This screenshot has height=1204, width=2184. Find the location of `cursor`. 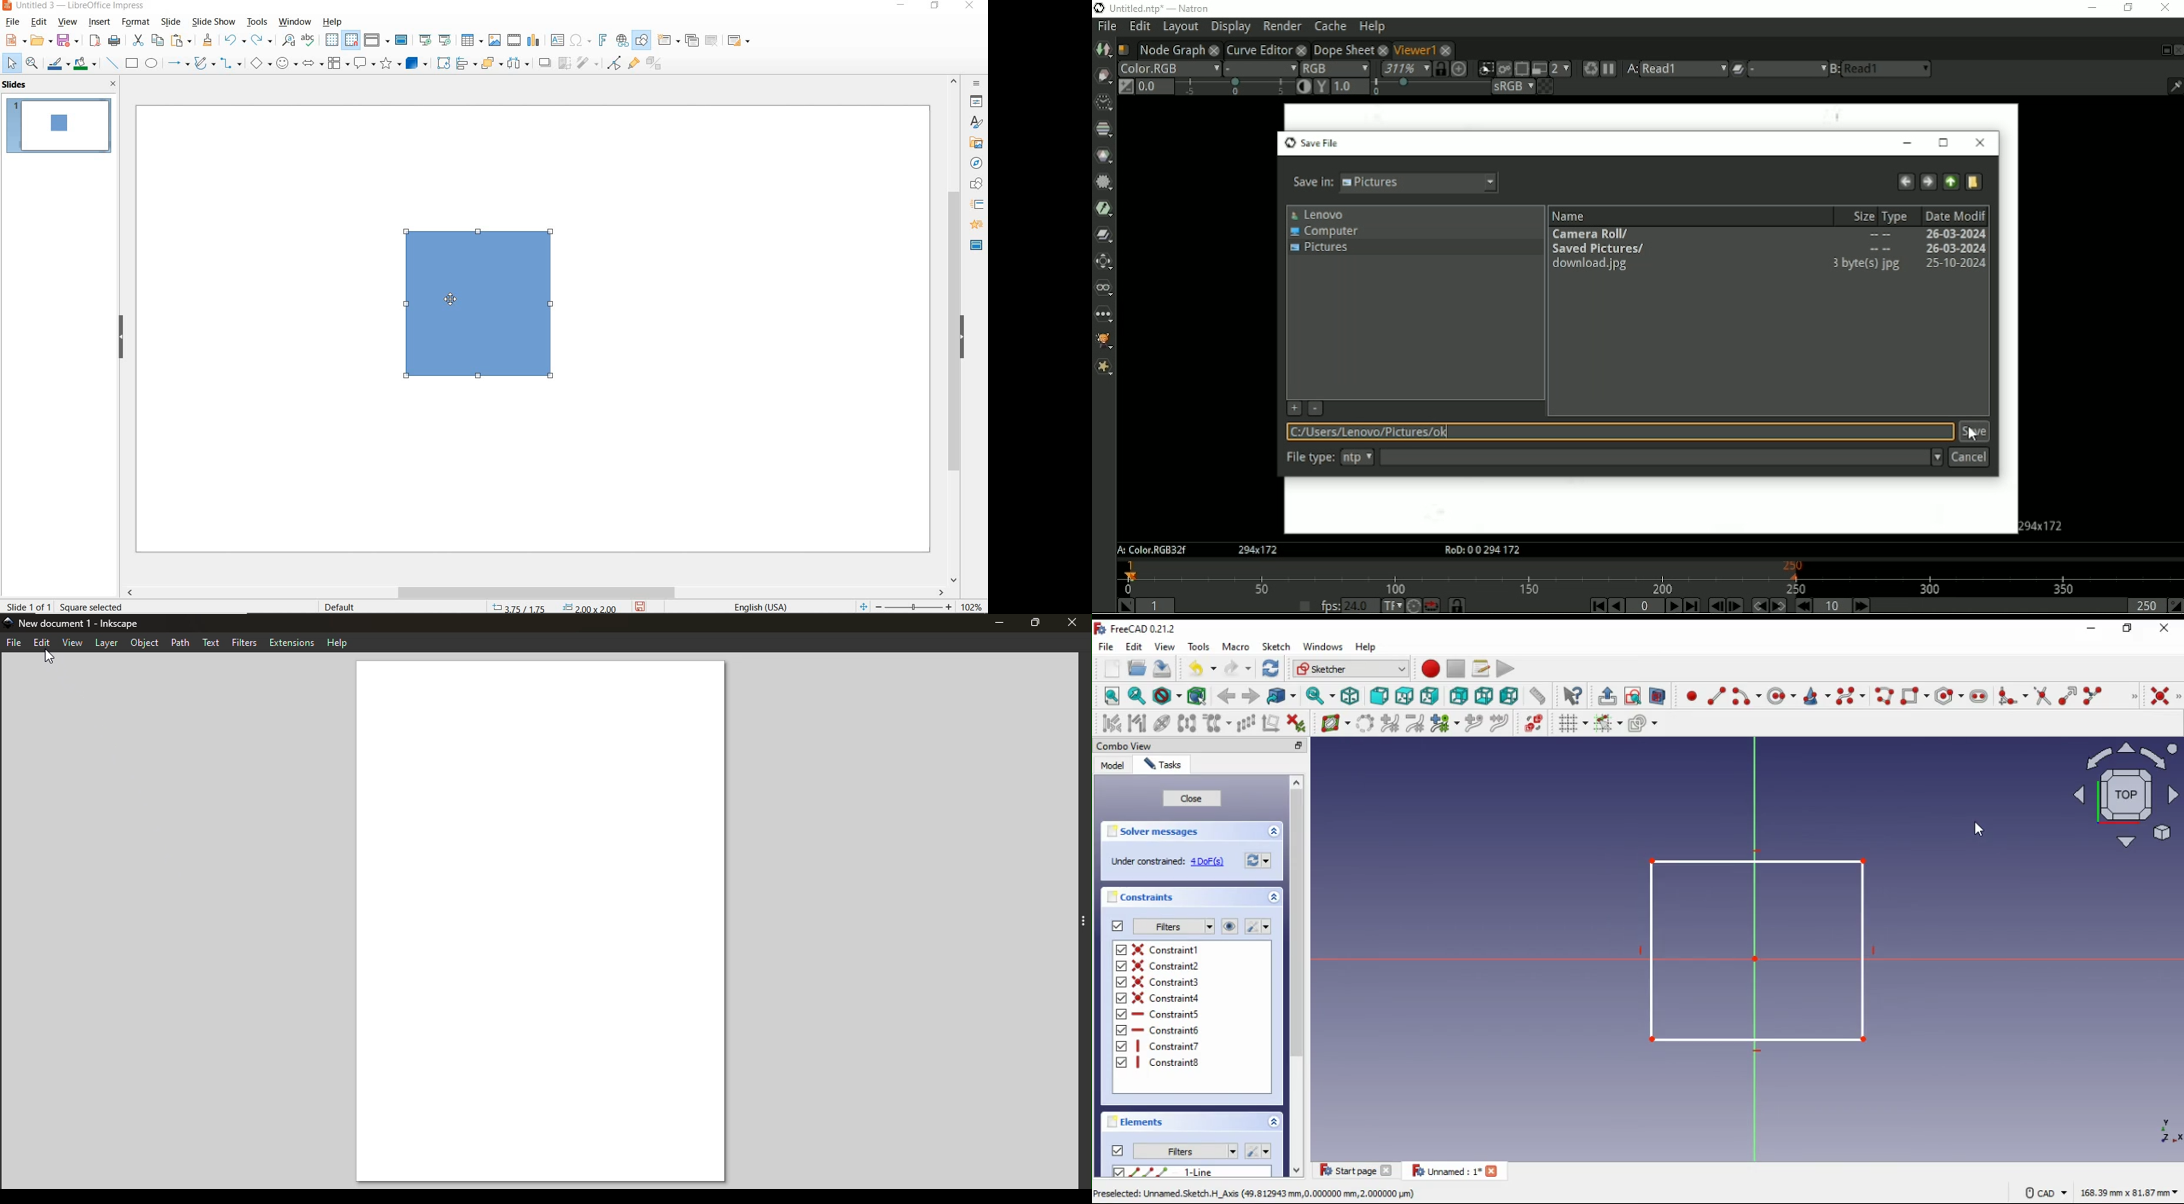

cursor is located at coordinates (448, 298).